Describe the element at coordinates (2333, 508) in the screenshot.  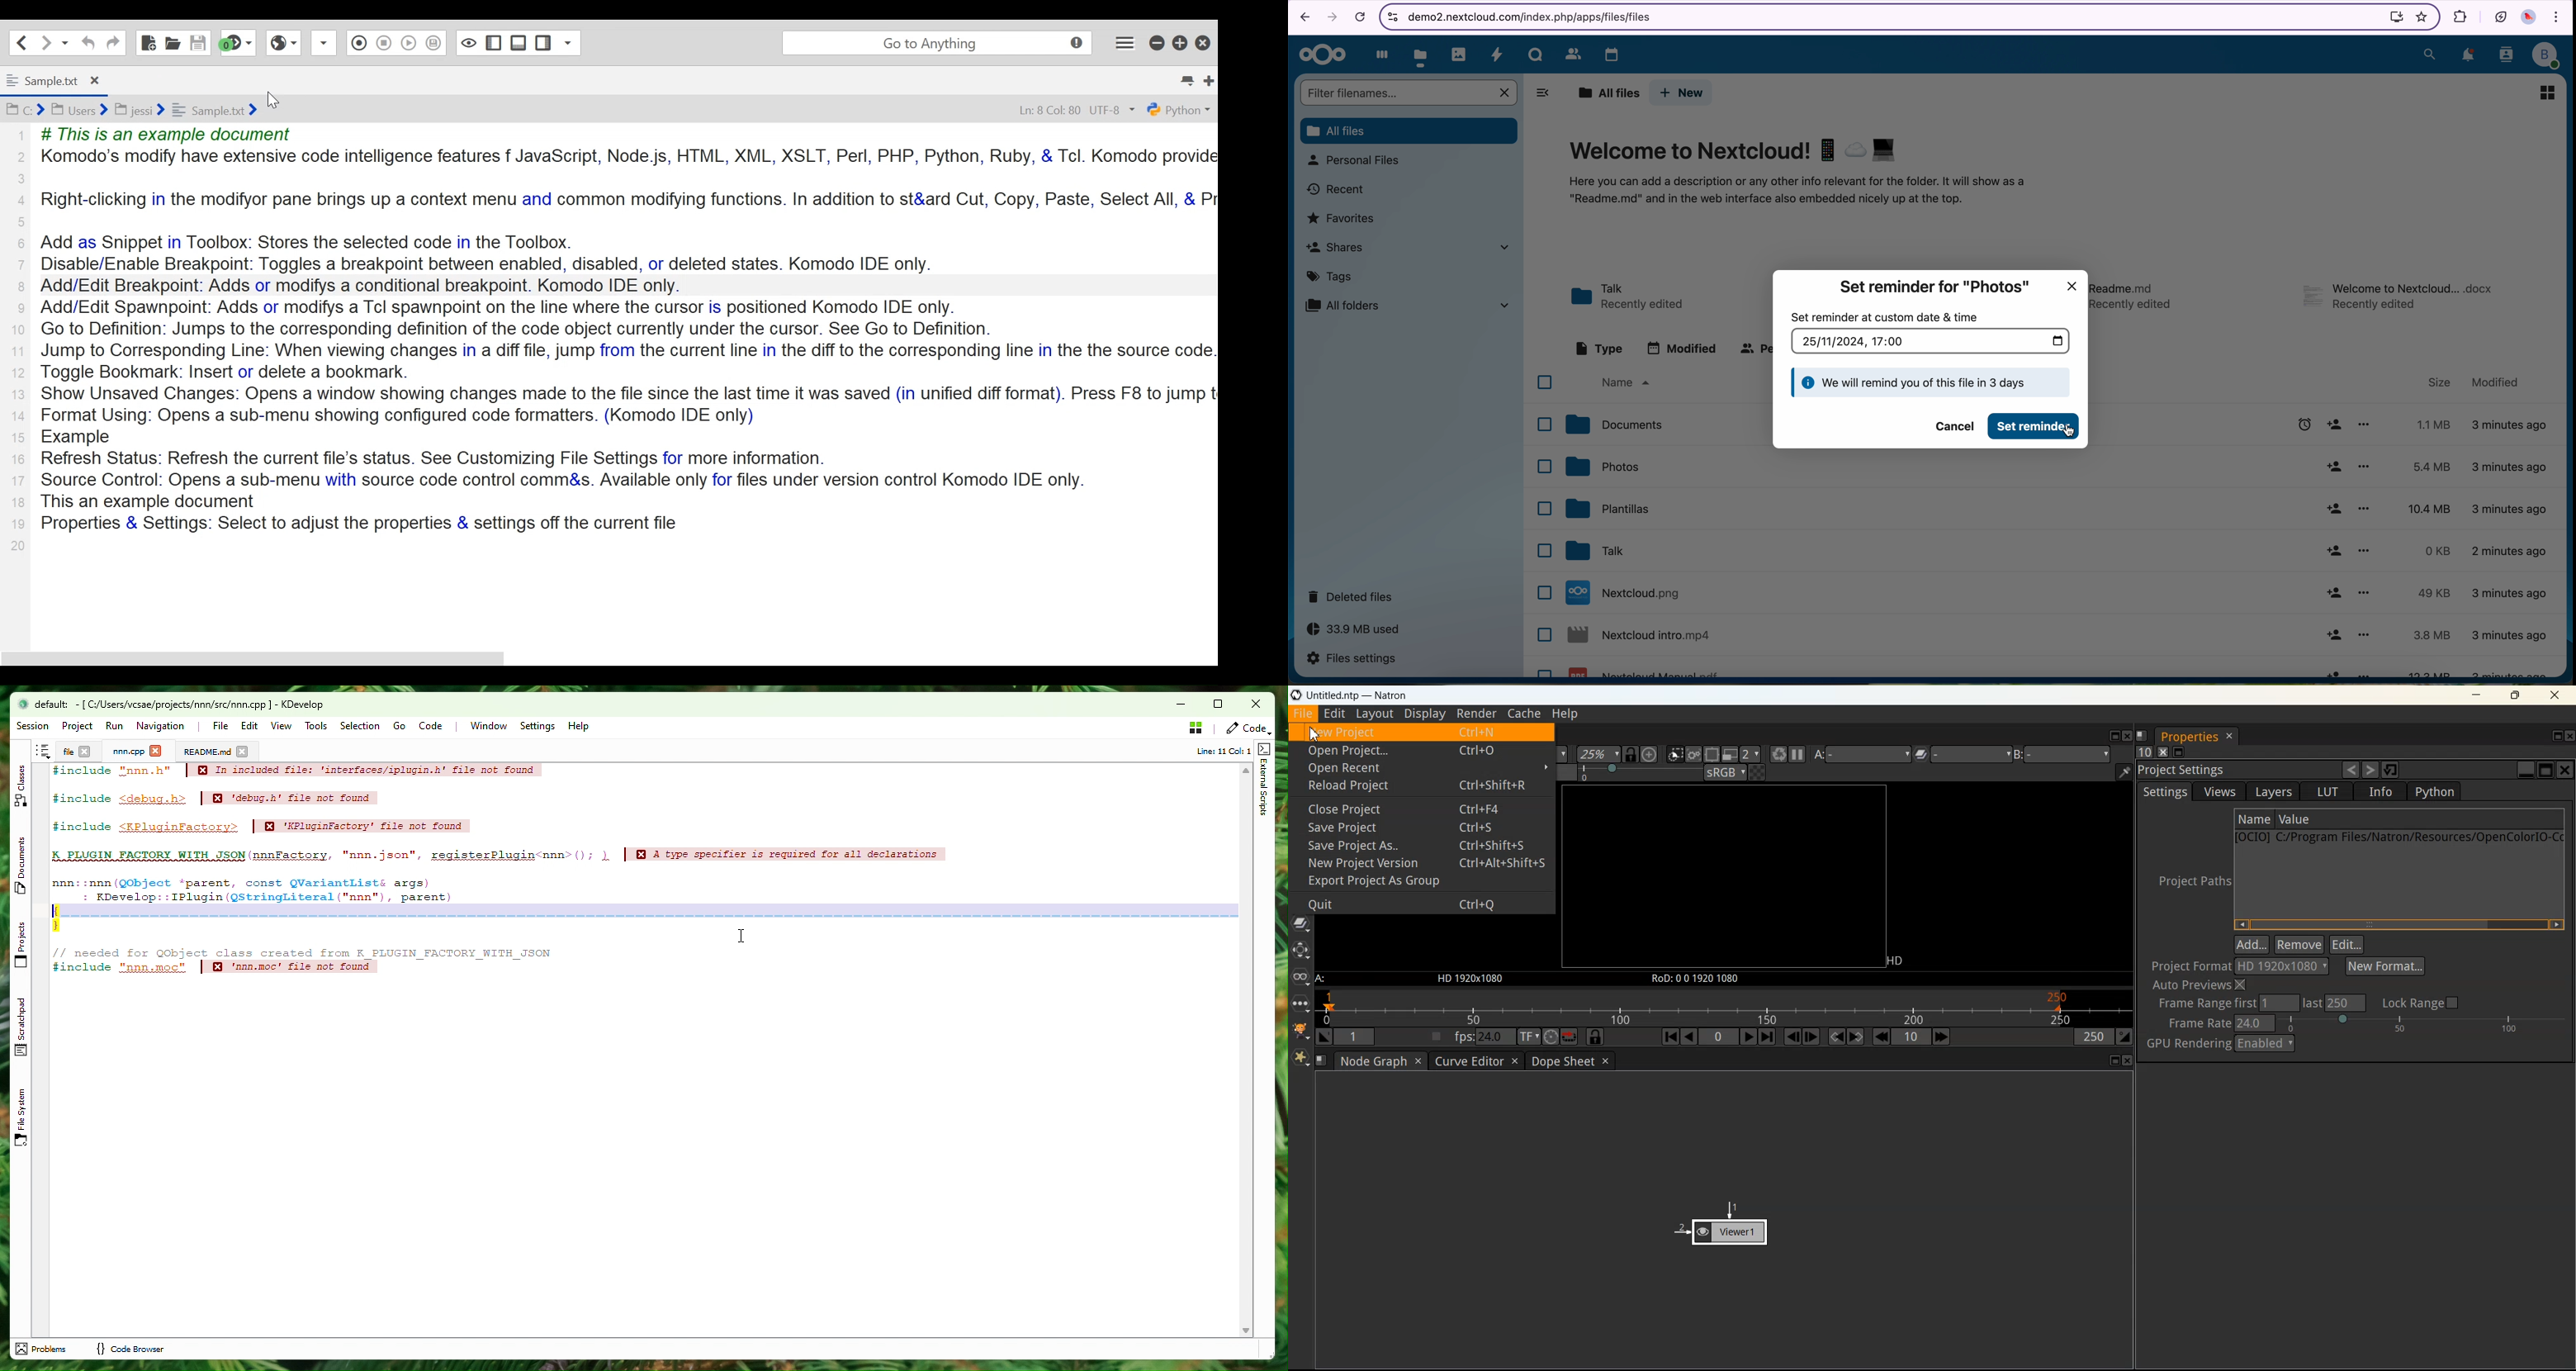
I see `share` at that location.